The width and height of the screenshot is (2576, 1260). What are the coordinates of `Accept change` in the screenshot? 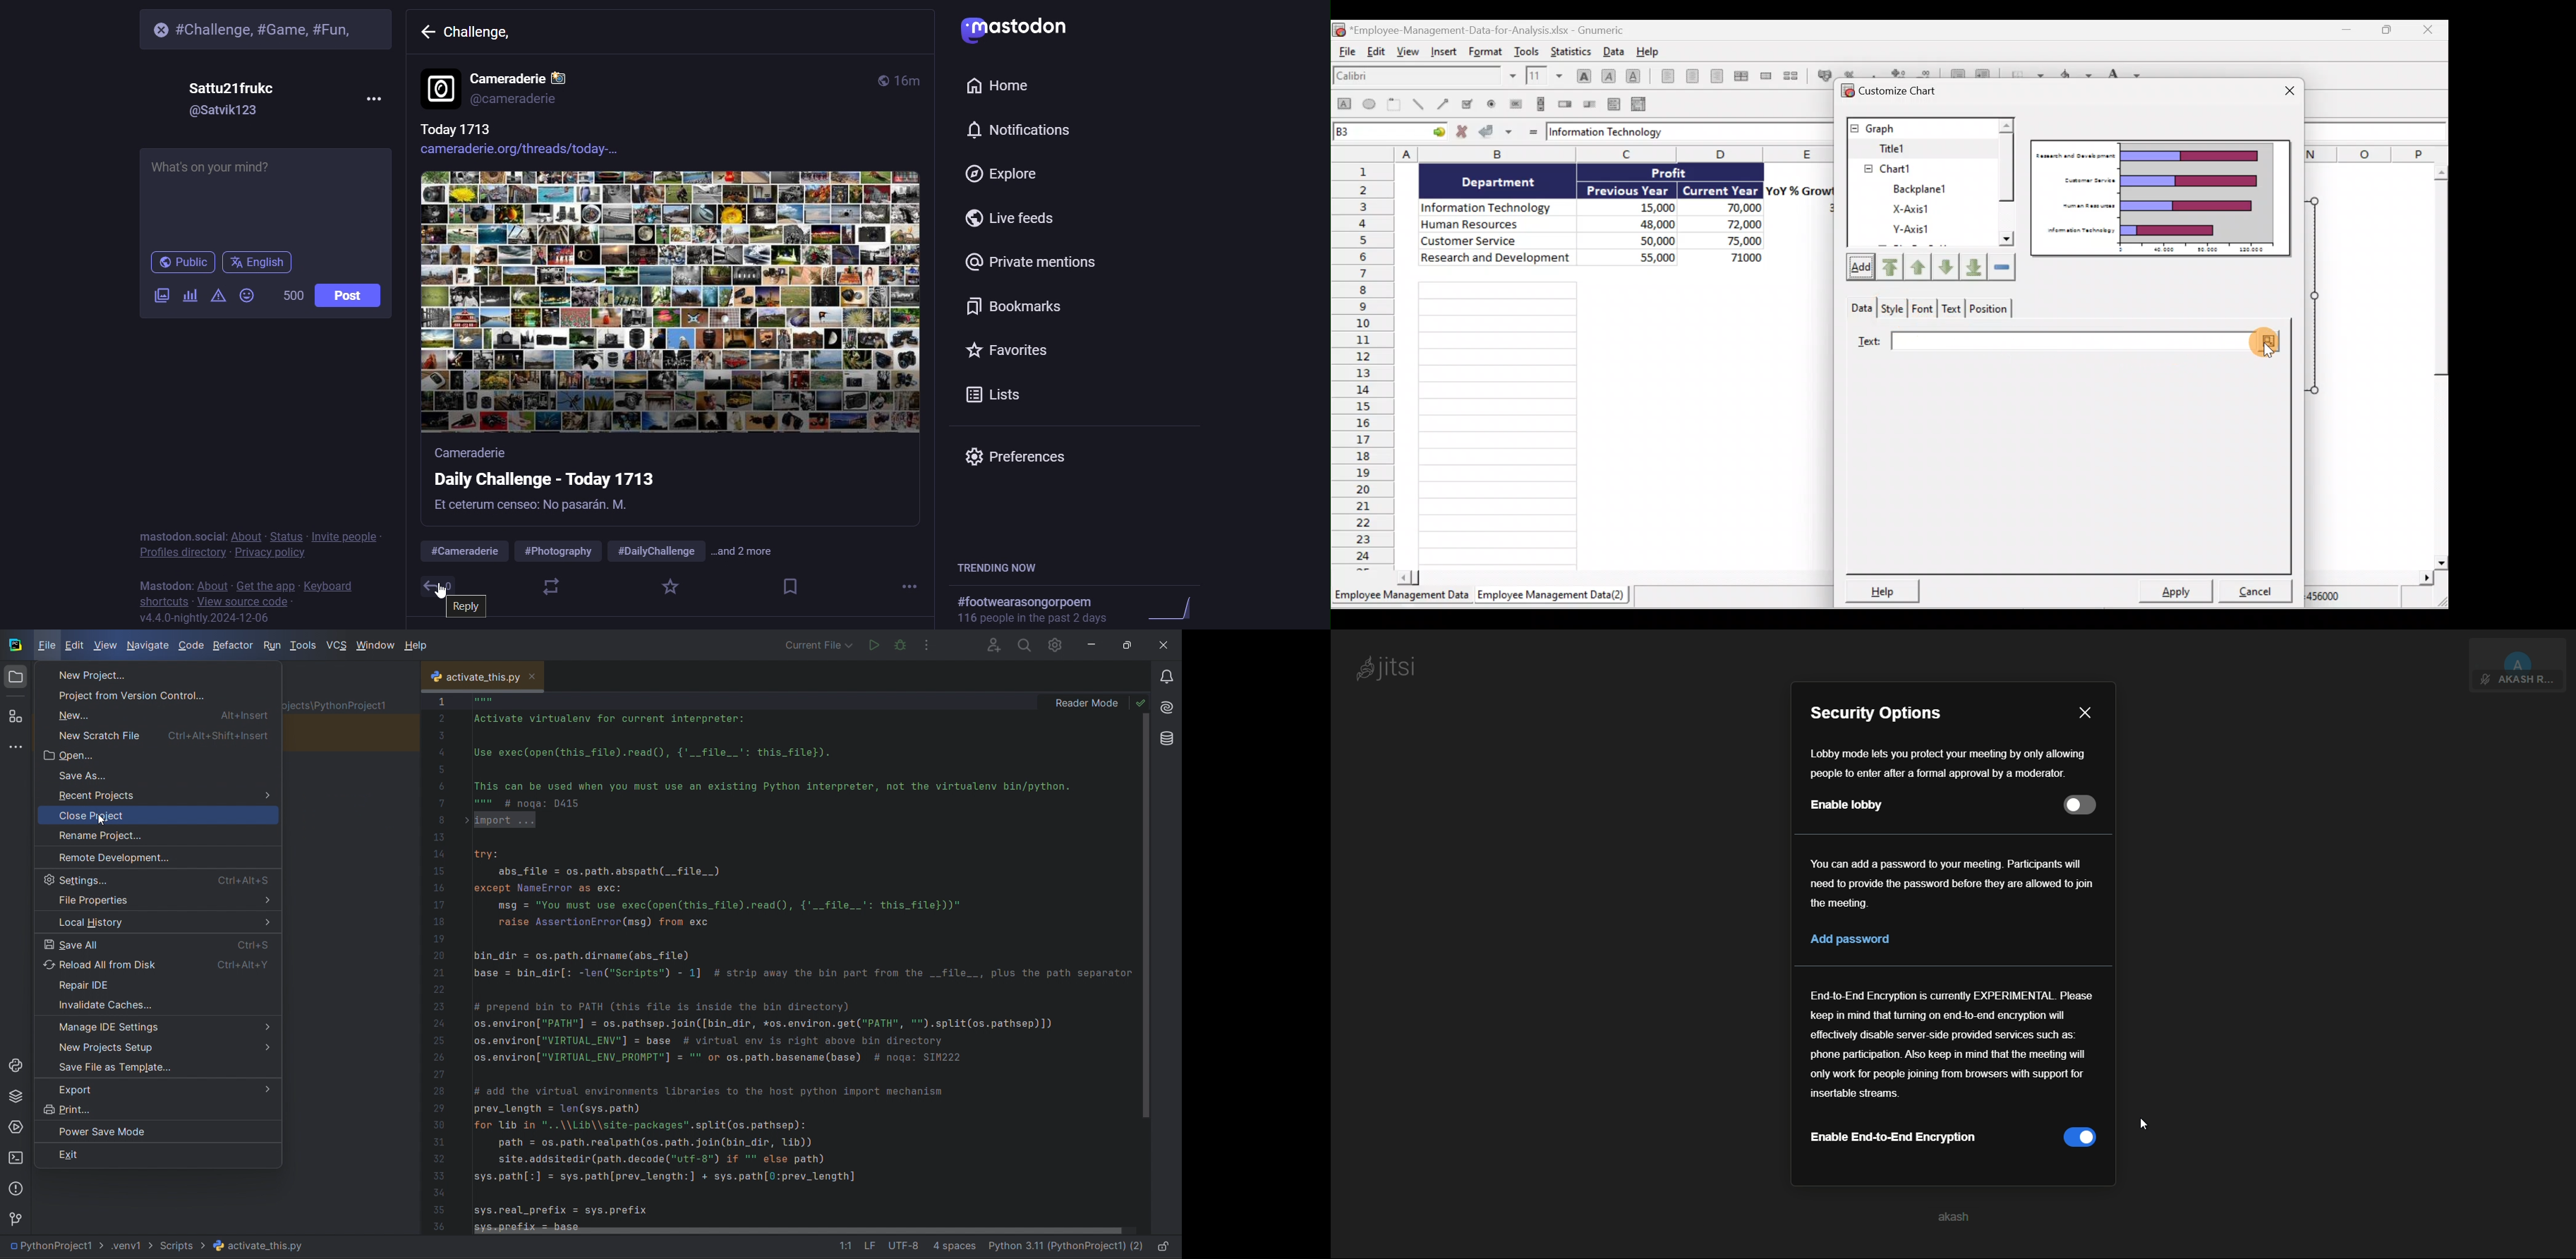 It's located at (1496, 132).